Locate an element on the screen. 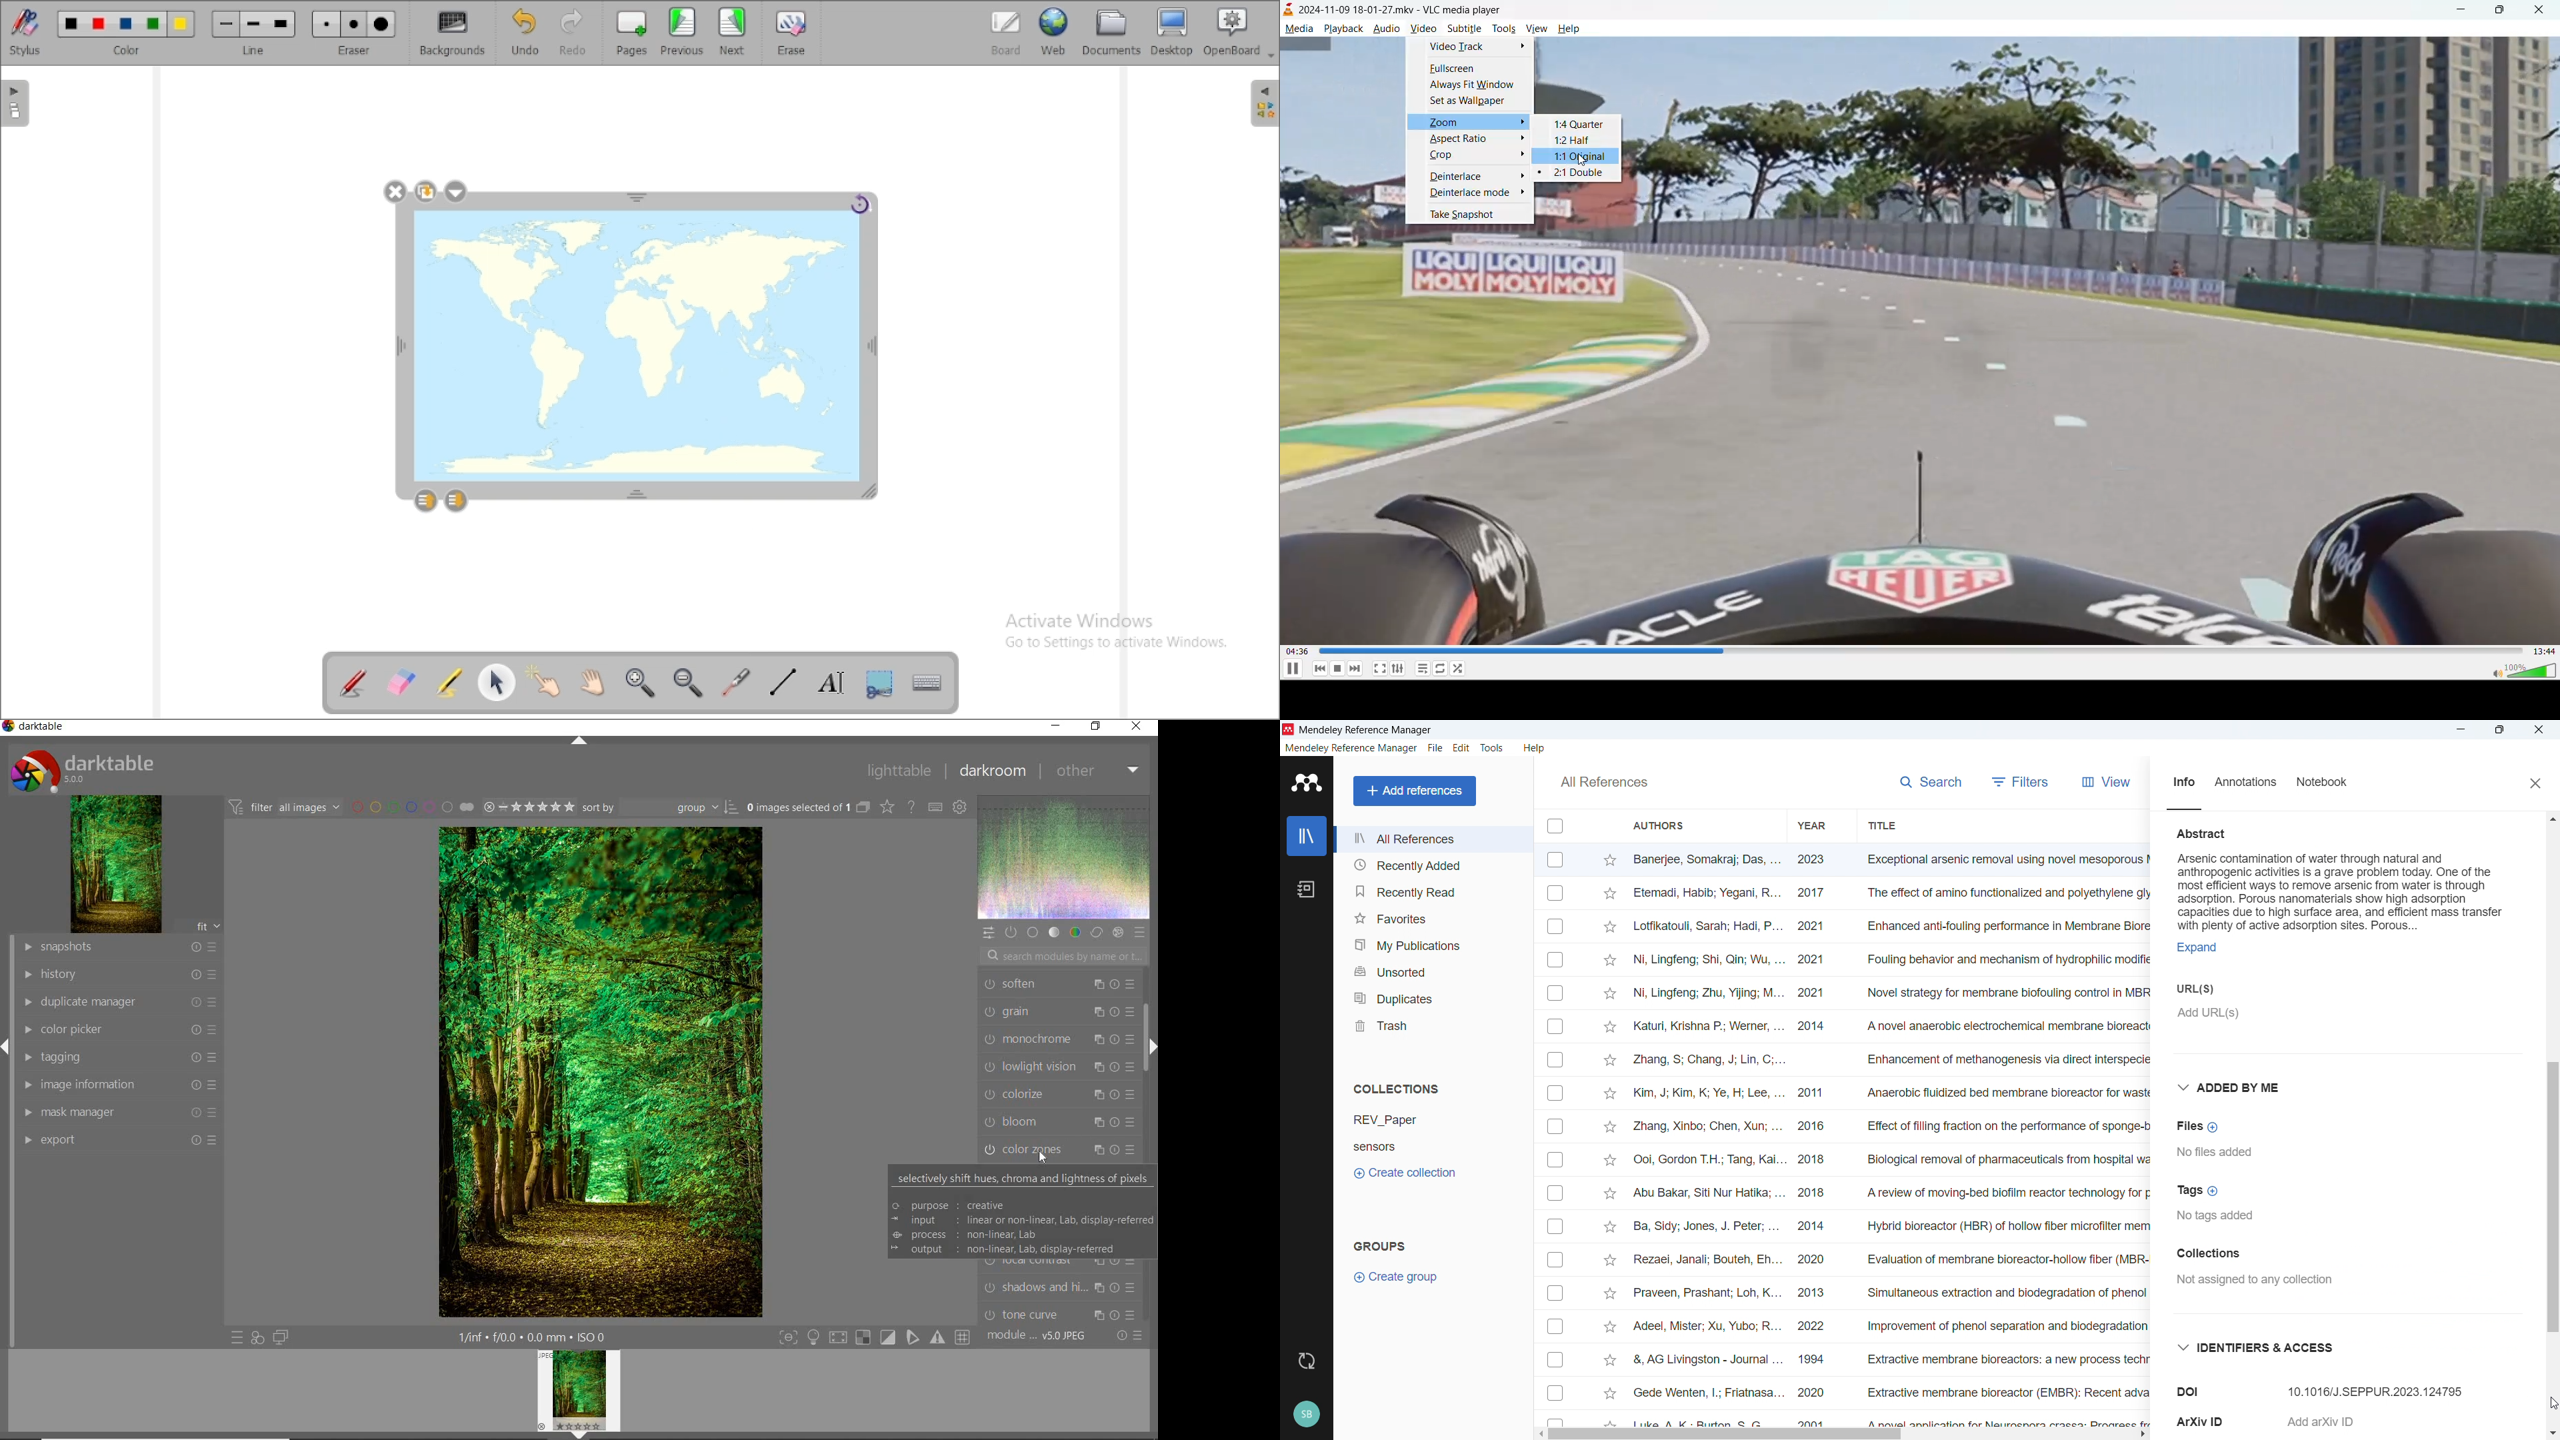 Image resolution: width=2576 pixels, height=1456 pixels. unsorted is located at coordinates (1433, 969).